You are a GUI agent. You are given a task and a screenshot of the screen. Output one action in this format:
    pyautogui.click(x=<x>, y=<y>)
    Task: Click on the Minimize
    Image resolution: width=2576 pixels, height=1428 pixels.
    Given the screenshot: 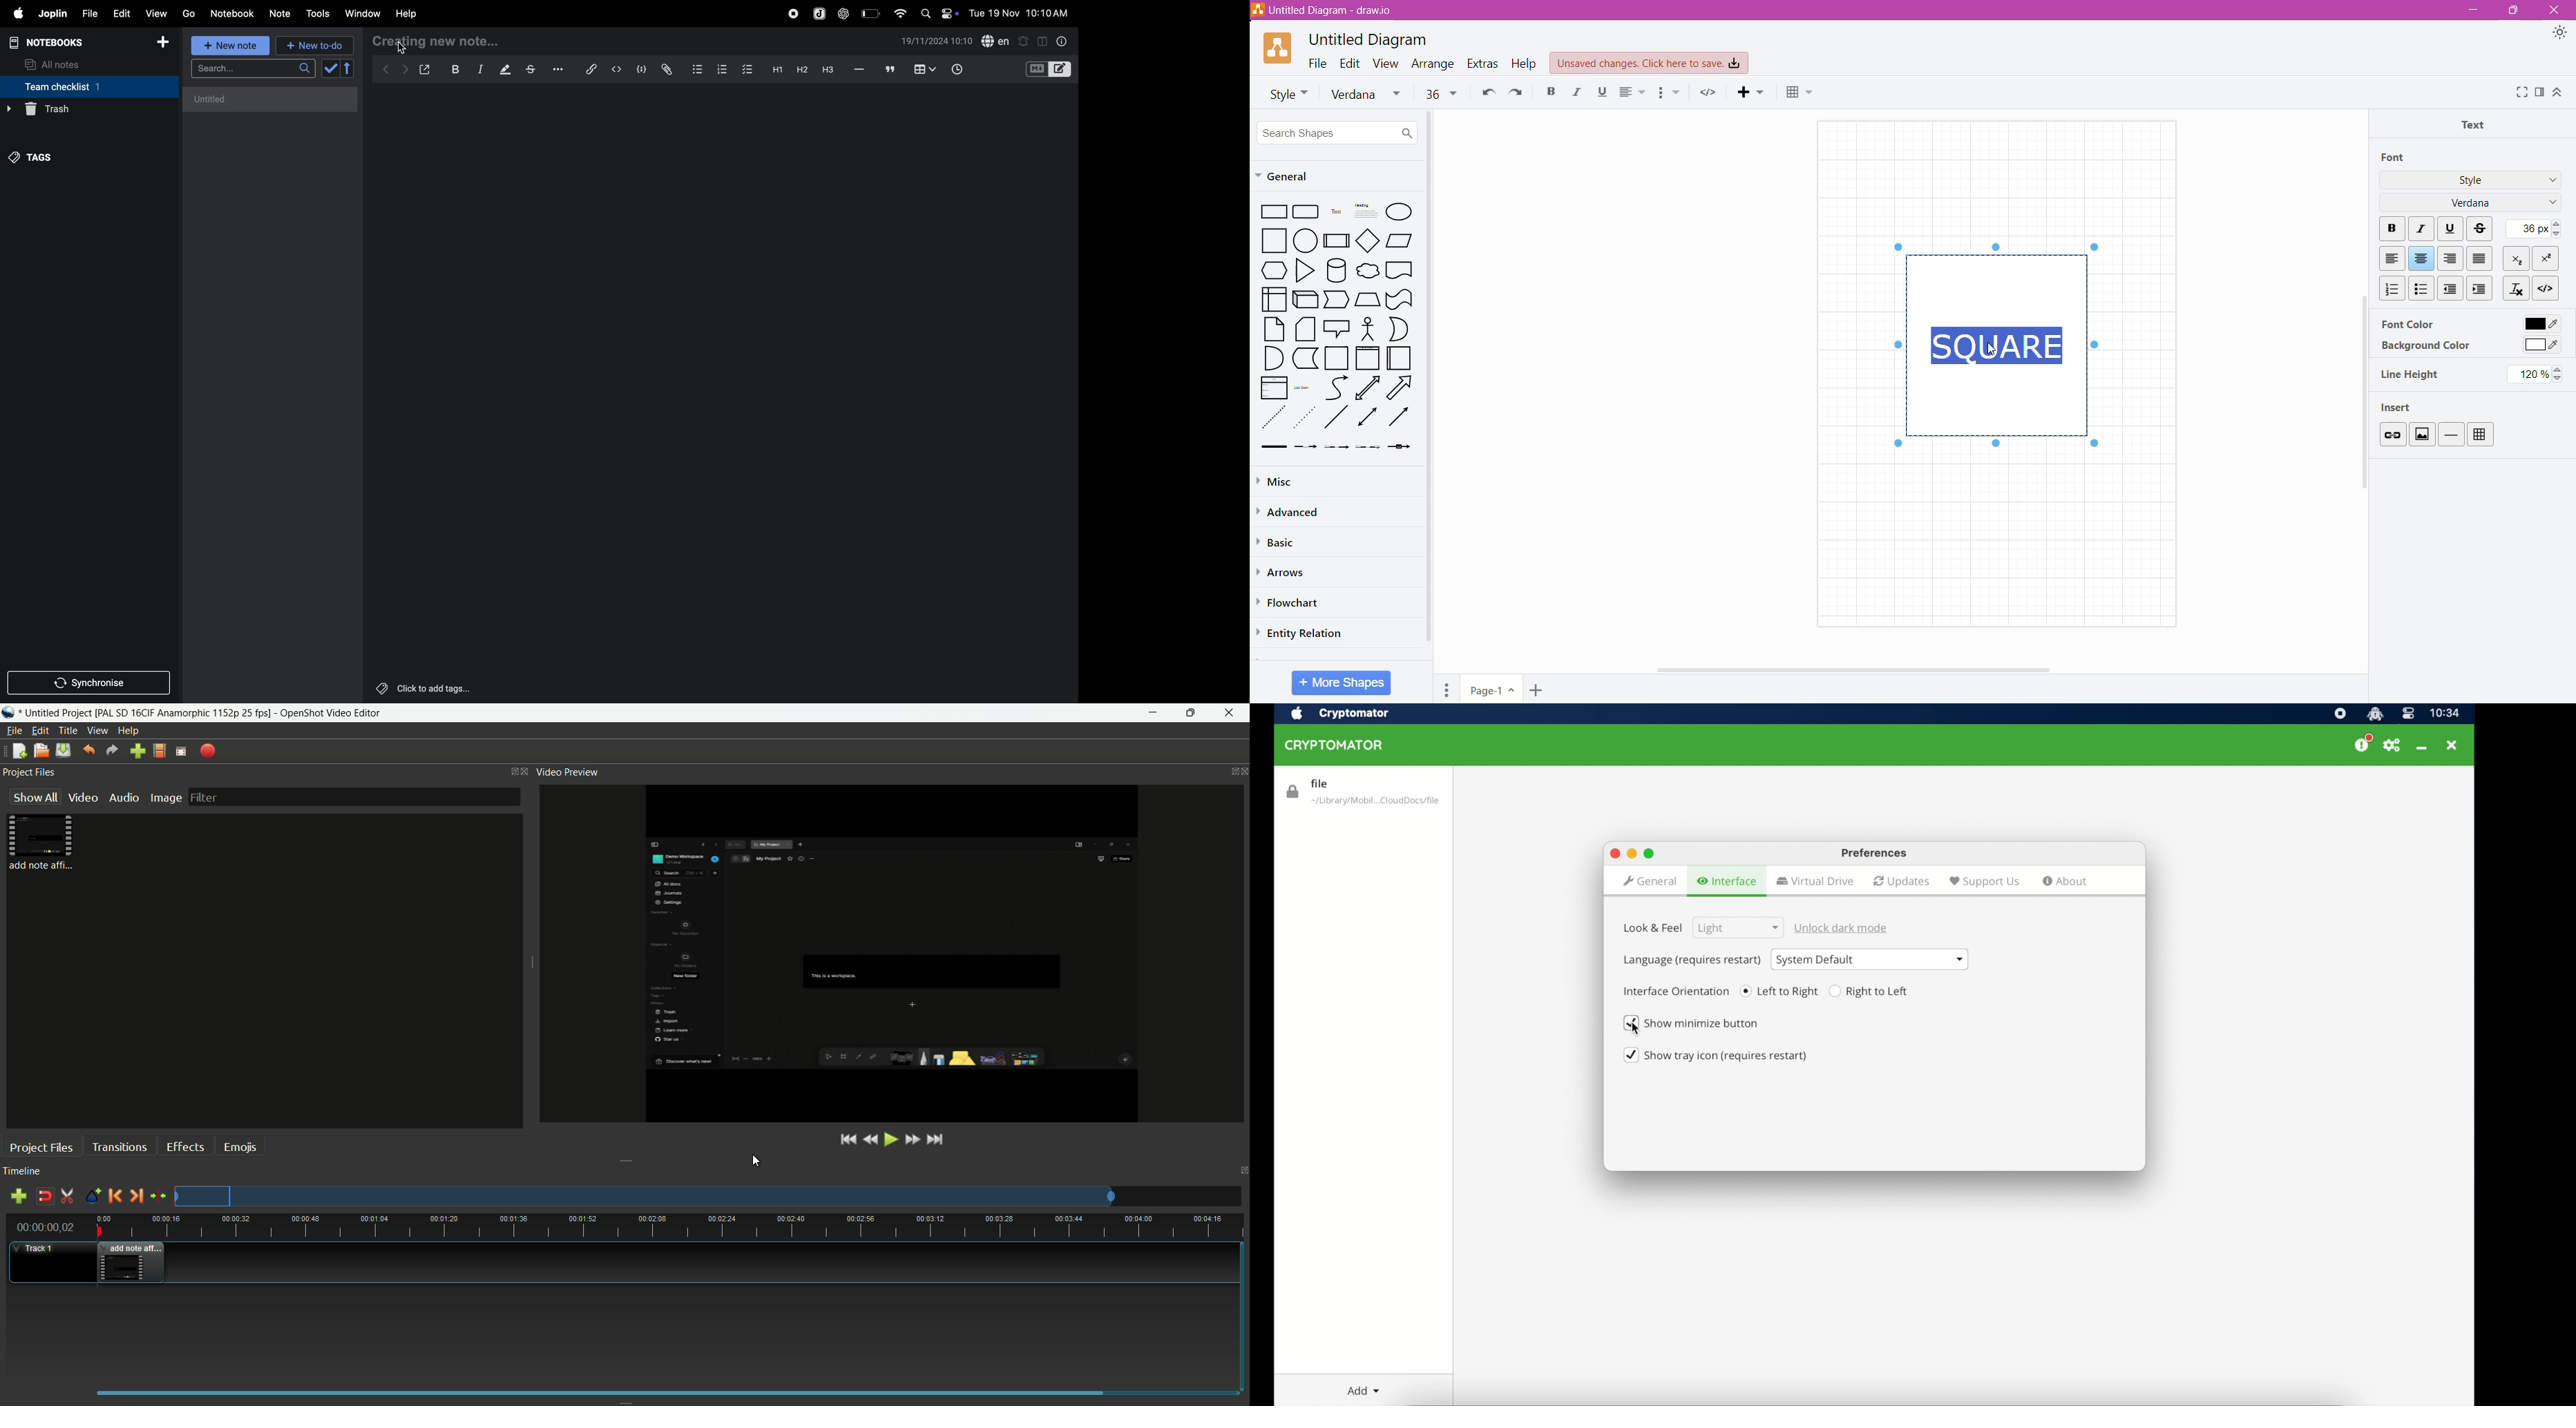 What is the action you would take?
    pyautogui.click(x=2473, y=9)
    